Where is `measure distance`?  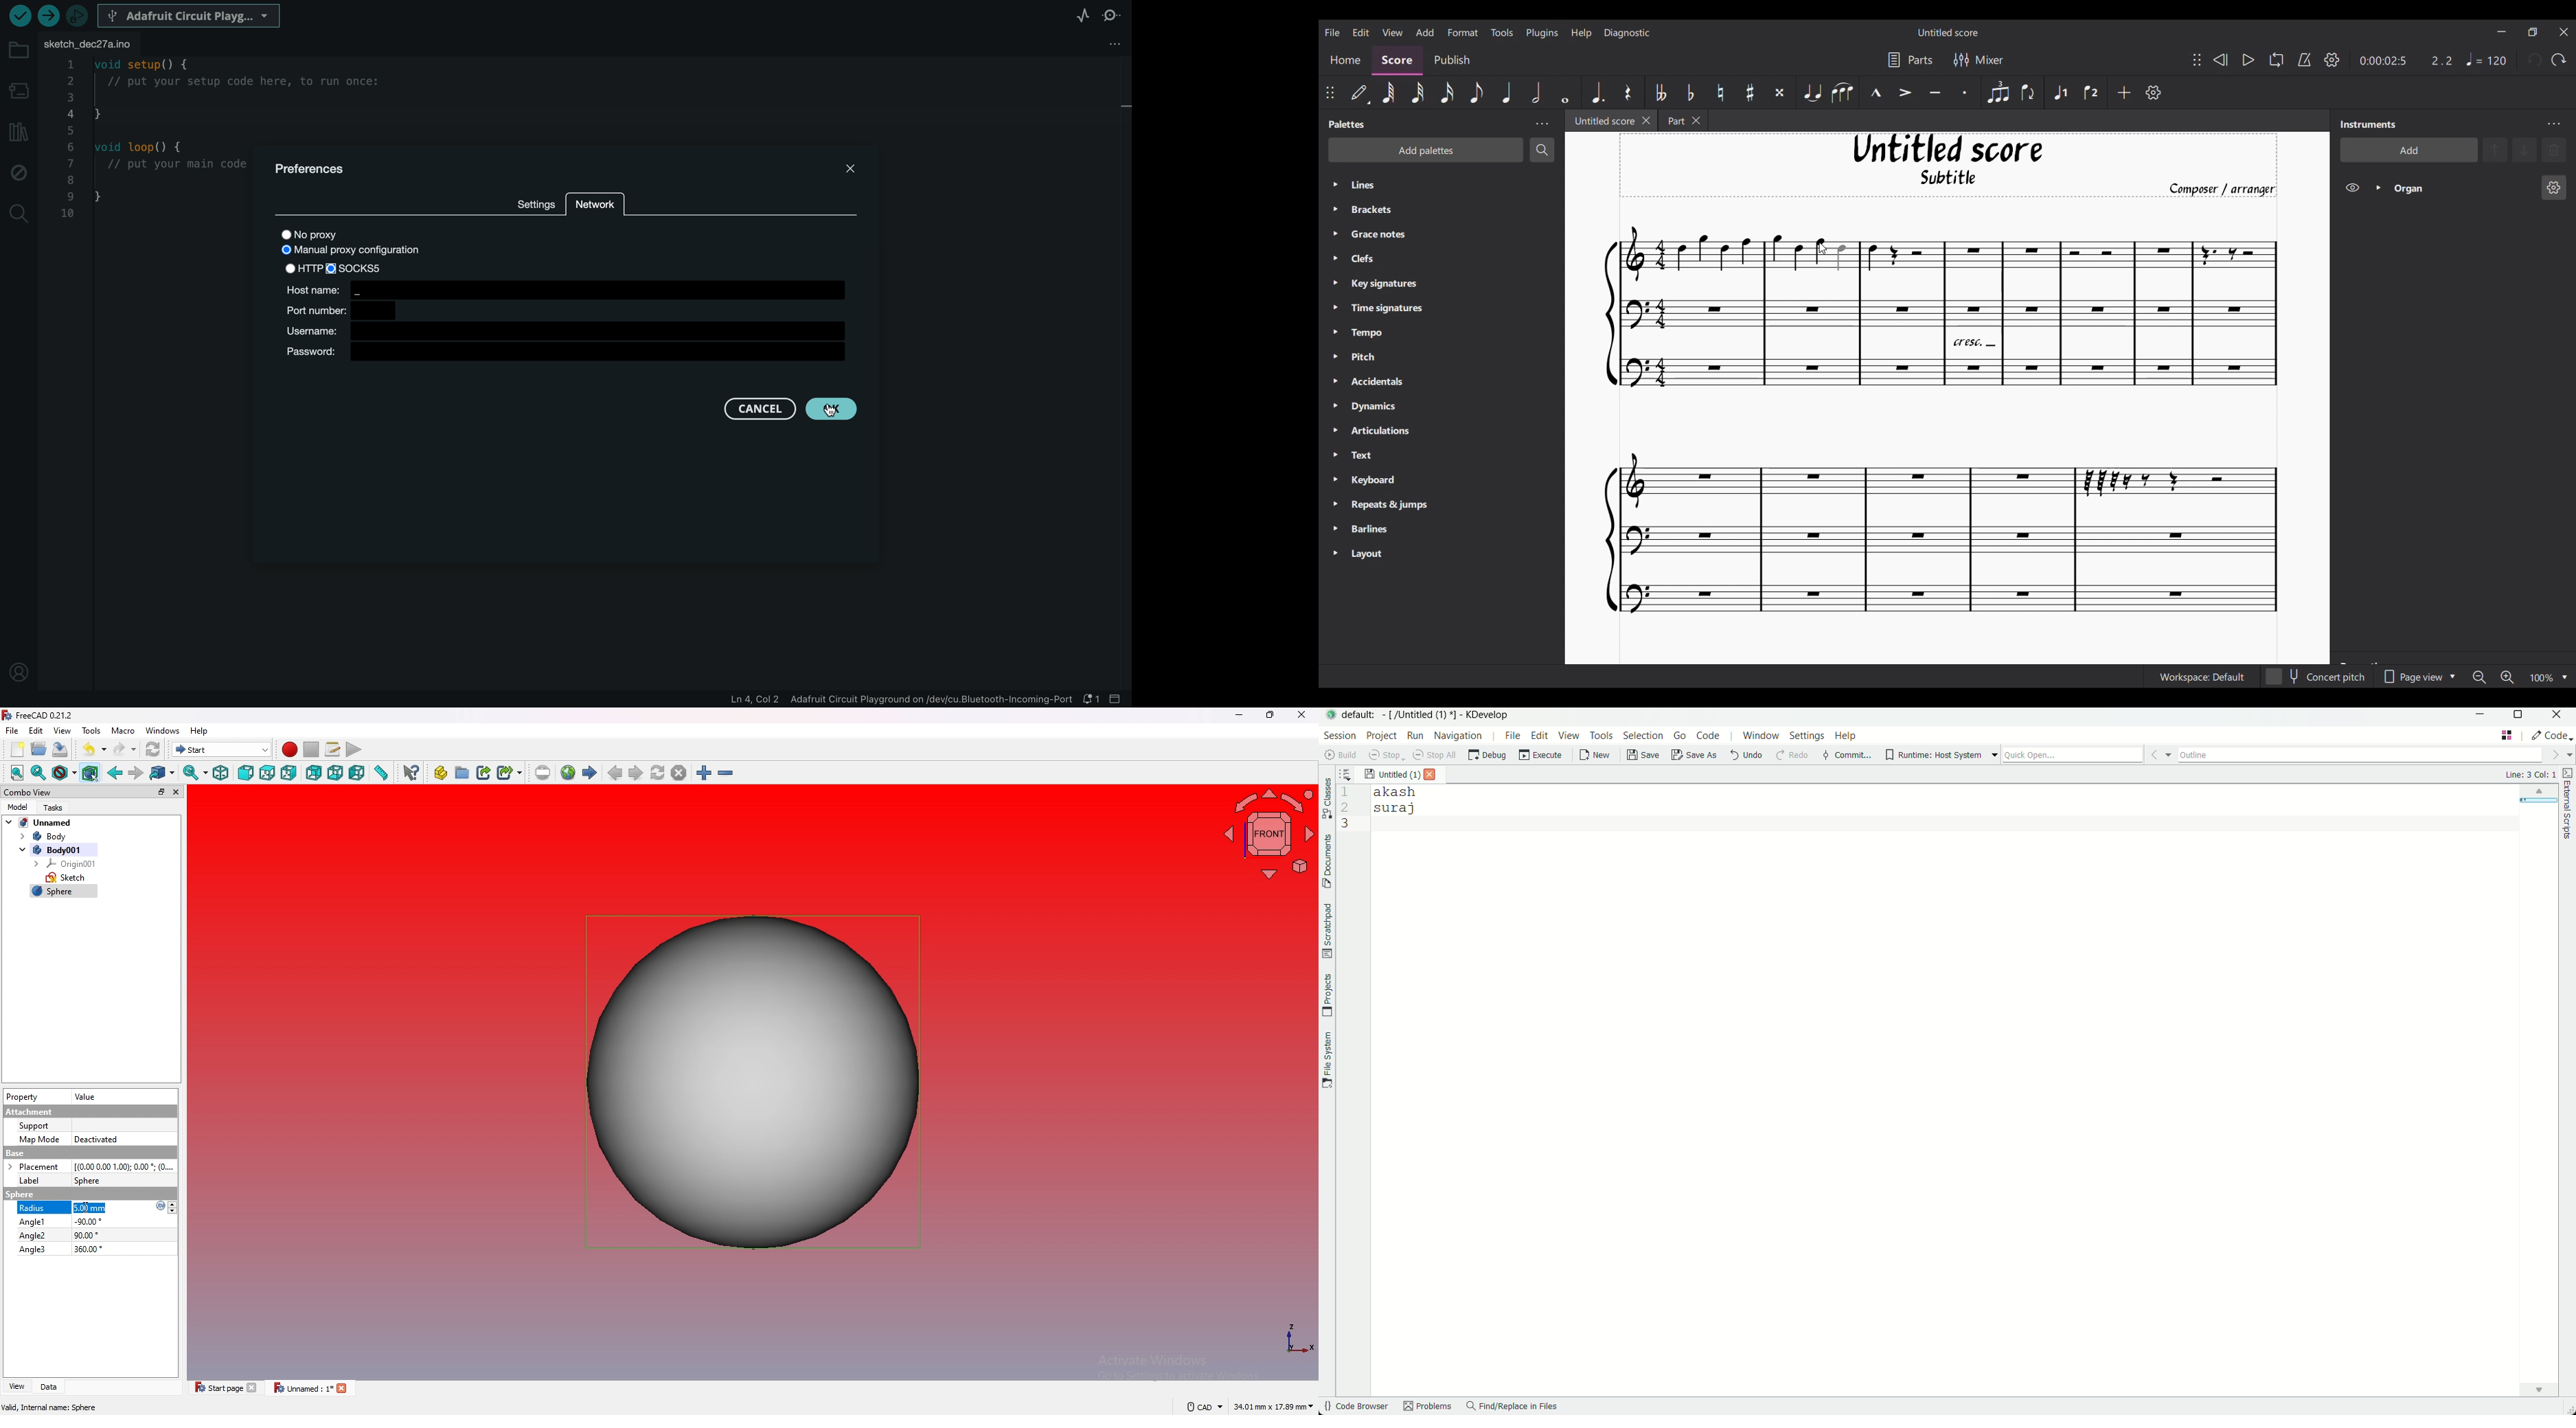
measure distance is located at coordinates (383, 772).